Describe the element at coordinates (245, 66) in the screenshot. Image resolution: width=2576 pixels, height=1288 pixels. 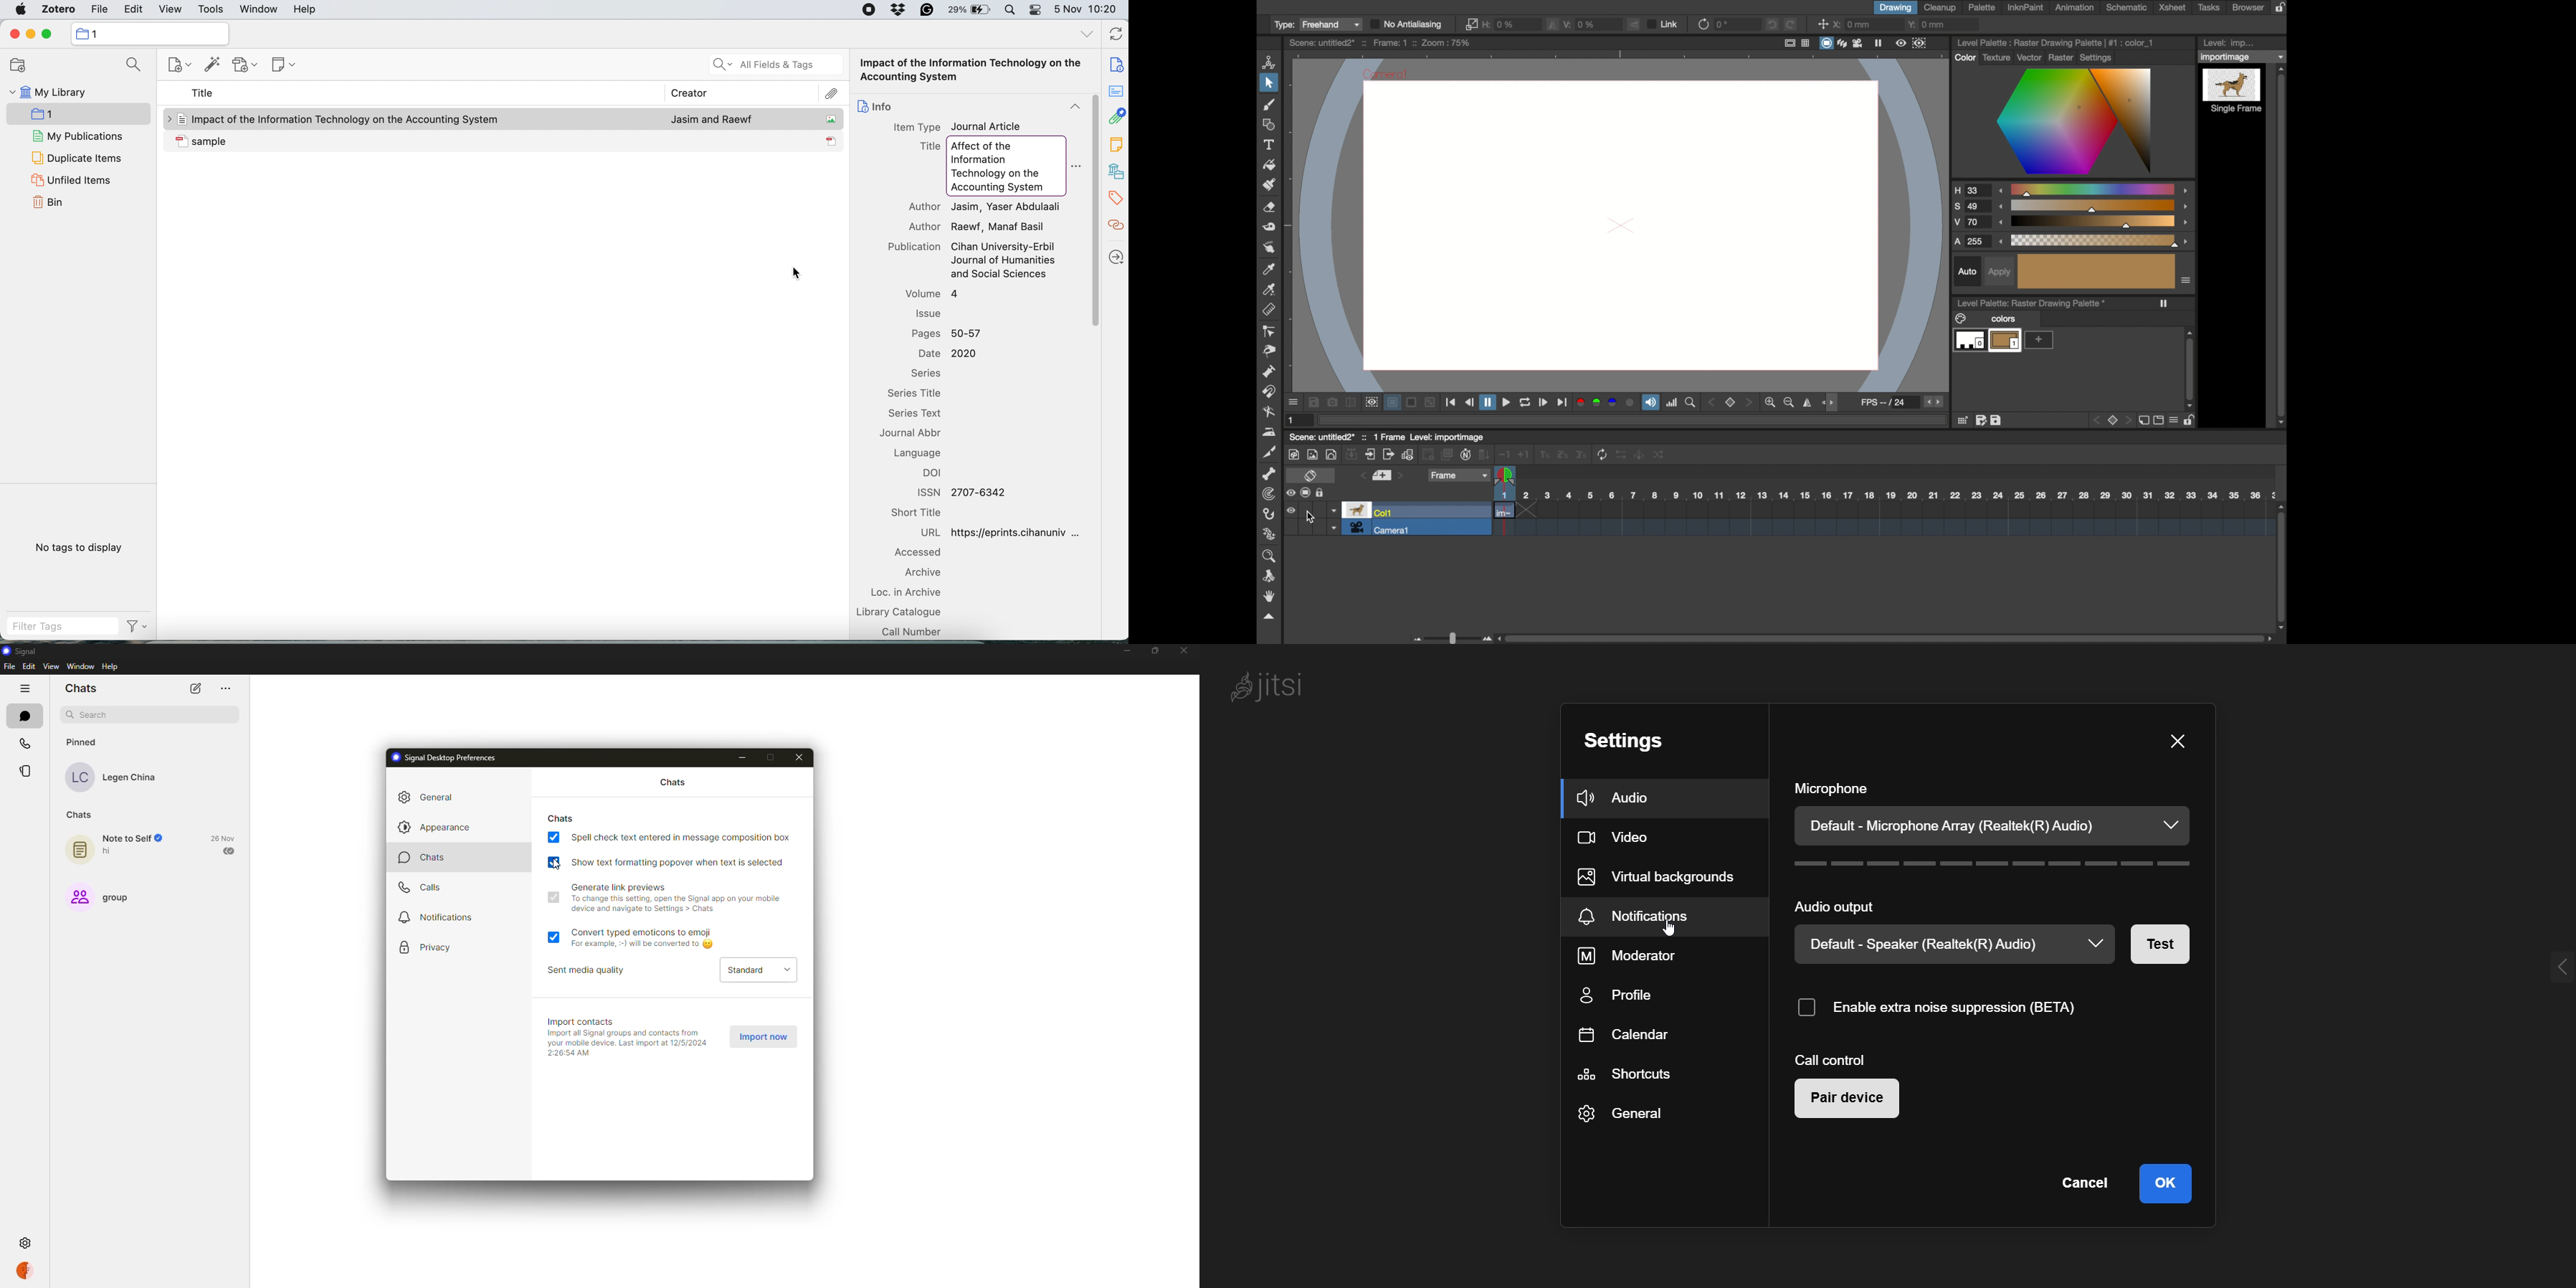
I see `new attachment` at that location.